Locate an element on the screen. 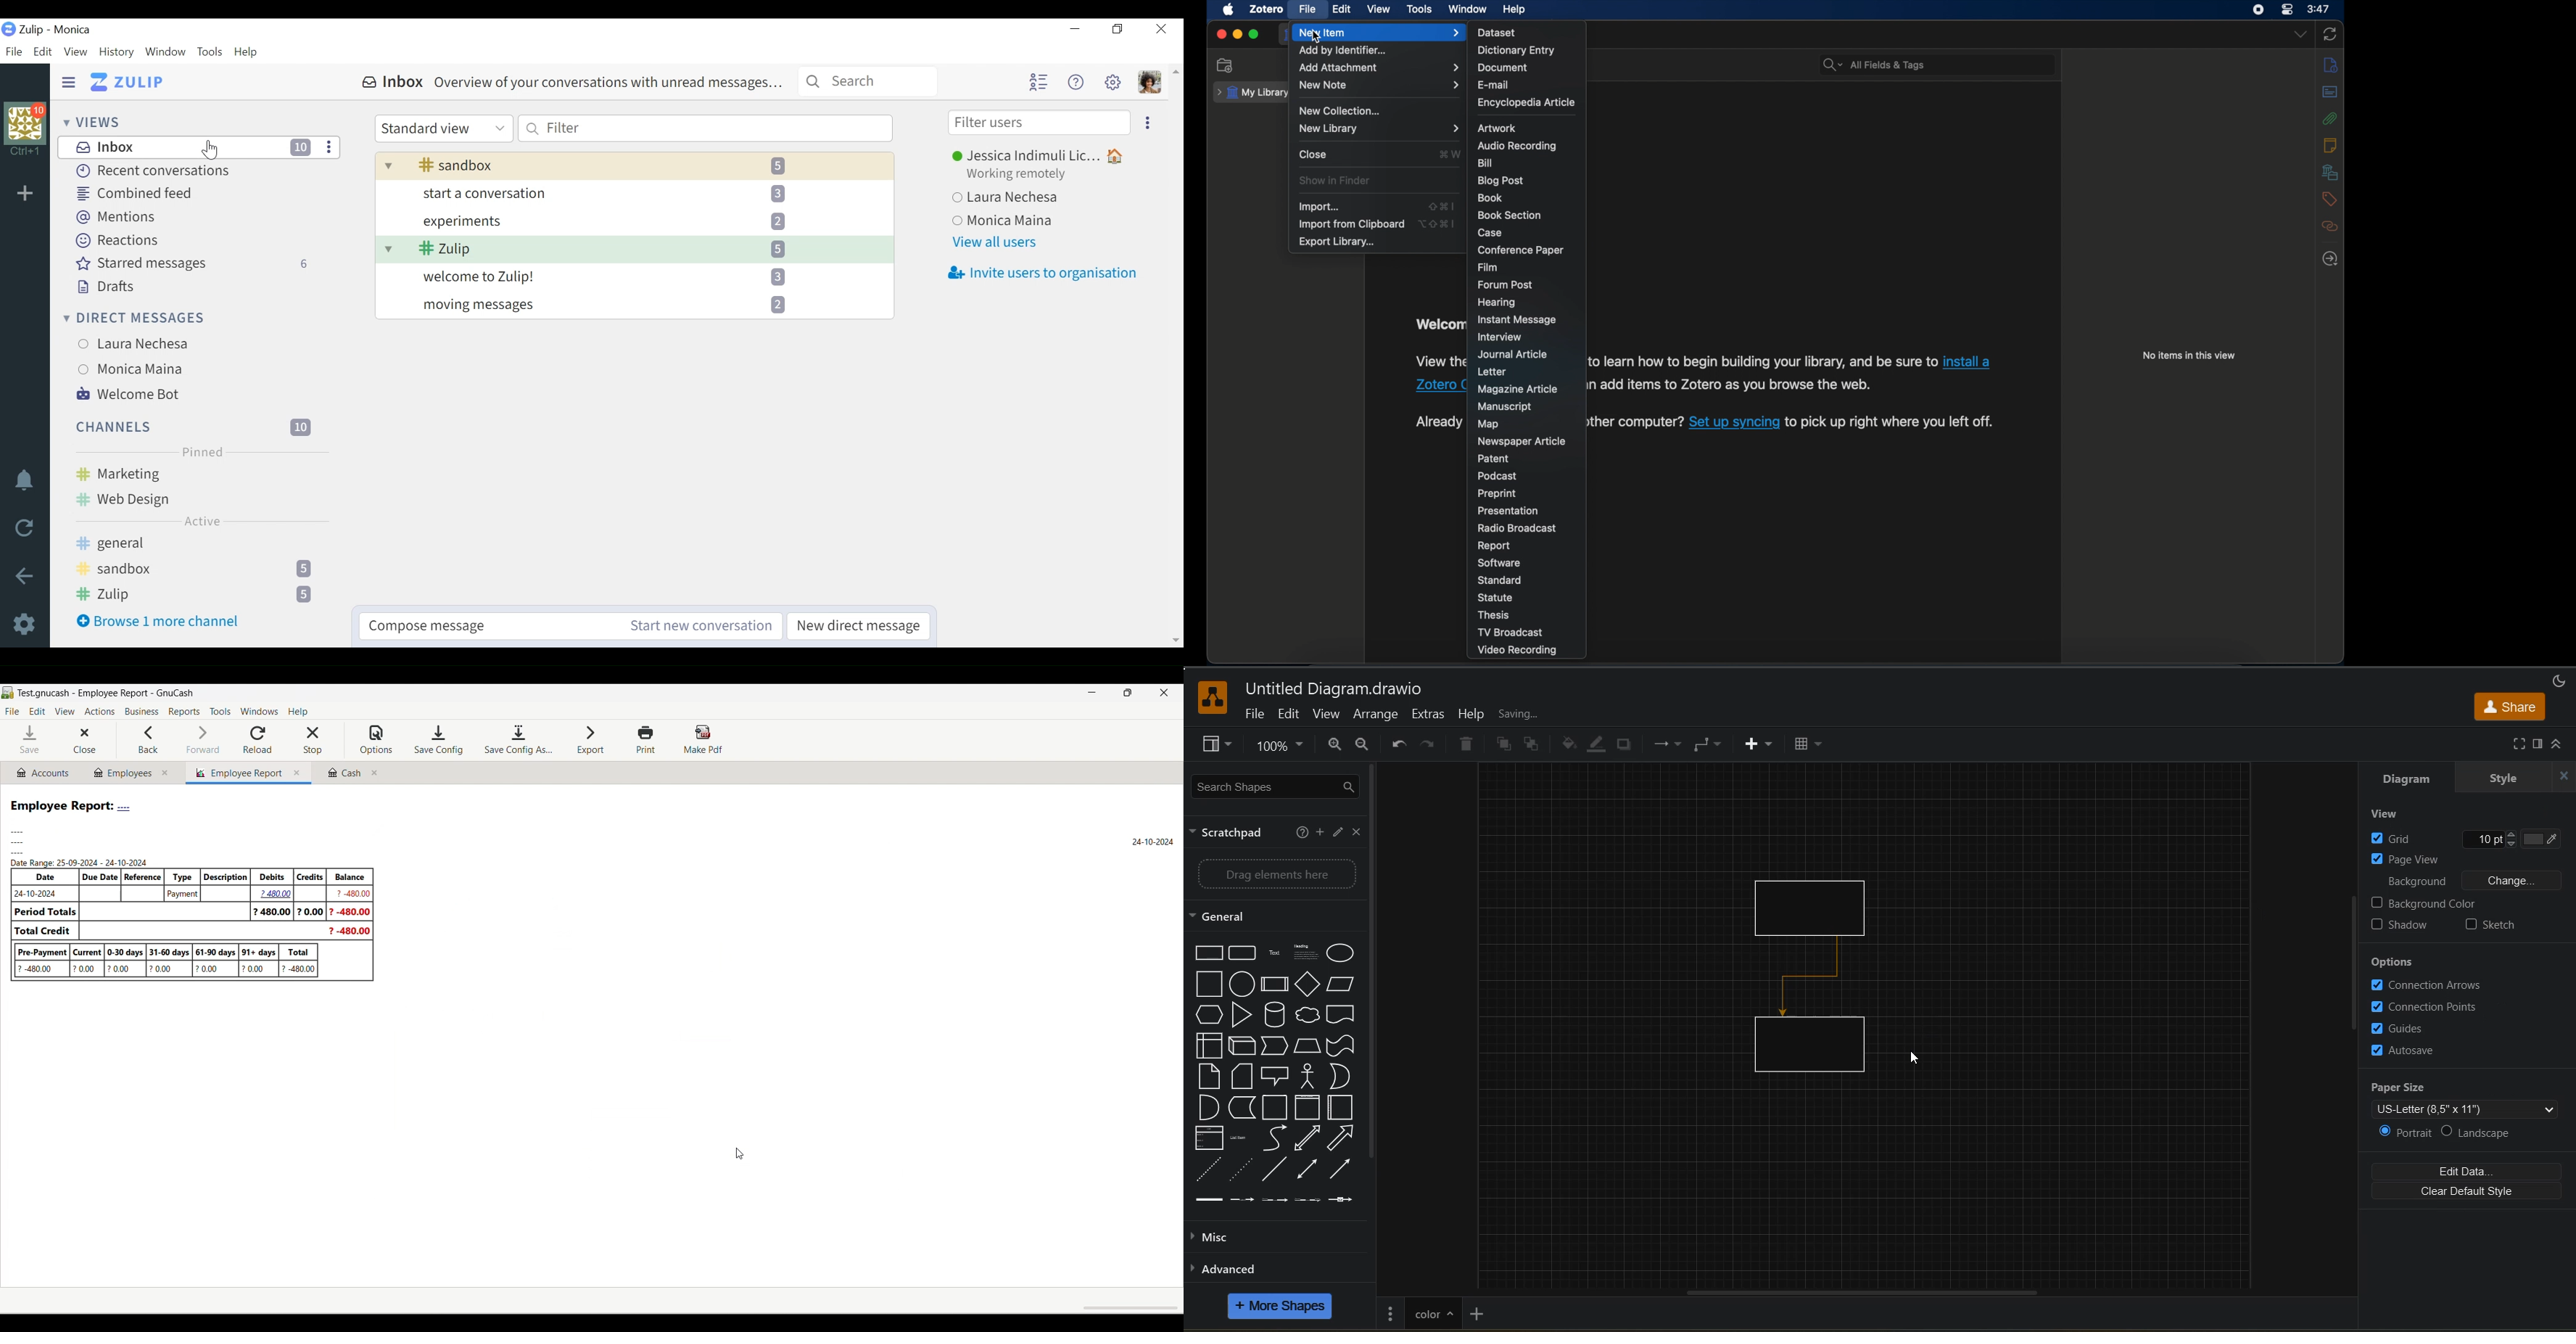  Bidirectional Arrow is located at coordinates (1308, 1138).